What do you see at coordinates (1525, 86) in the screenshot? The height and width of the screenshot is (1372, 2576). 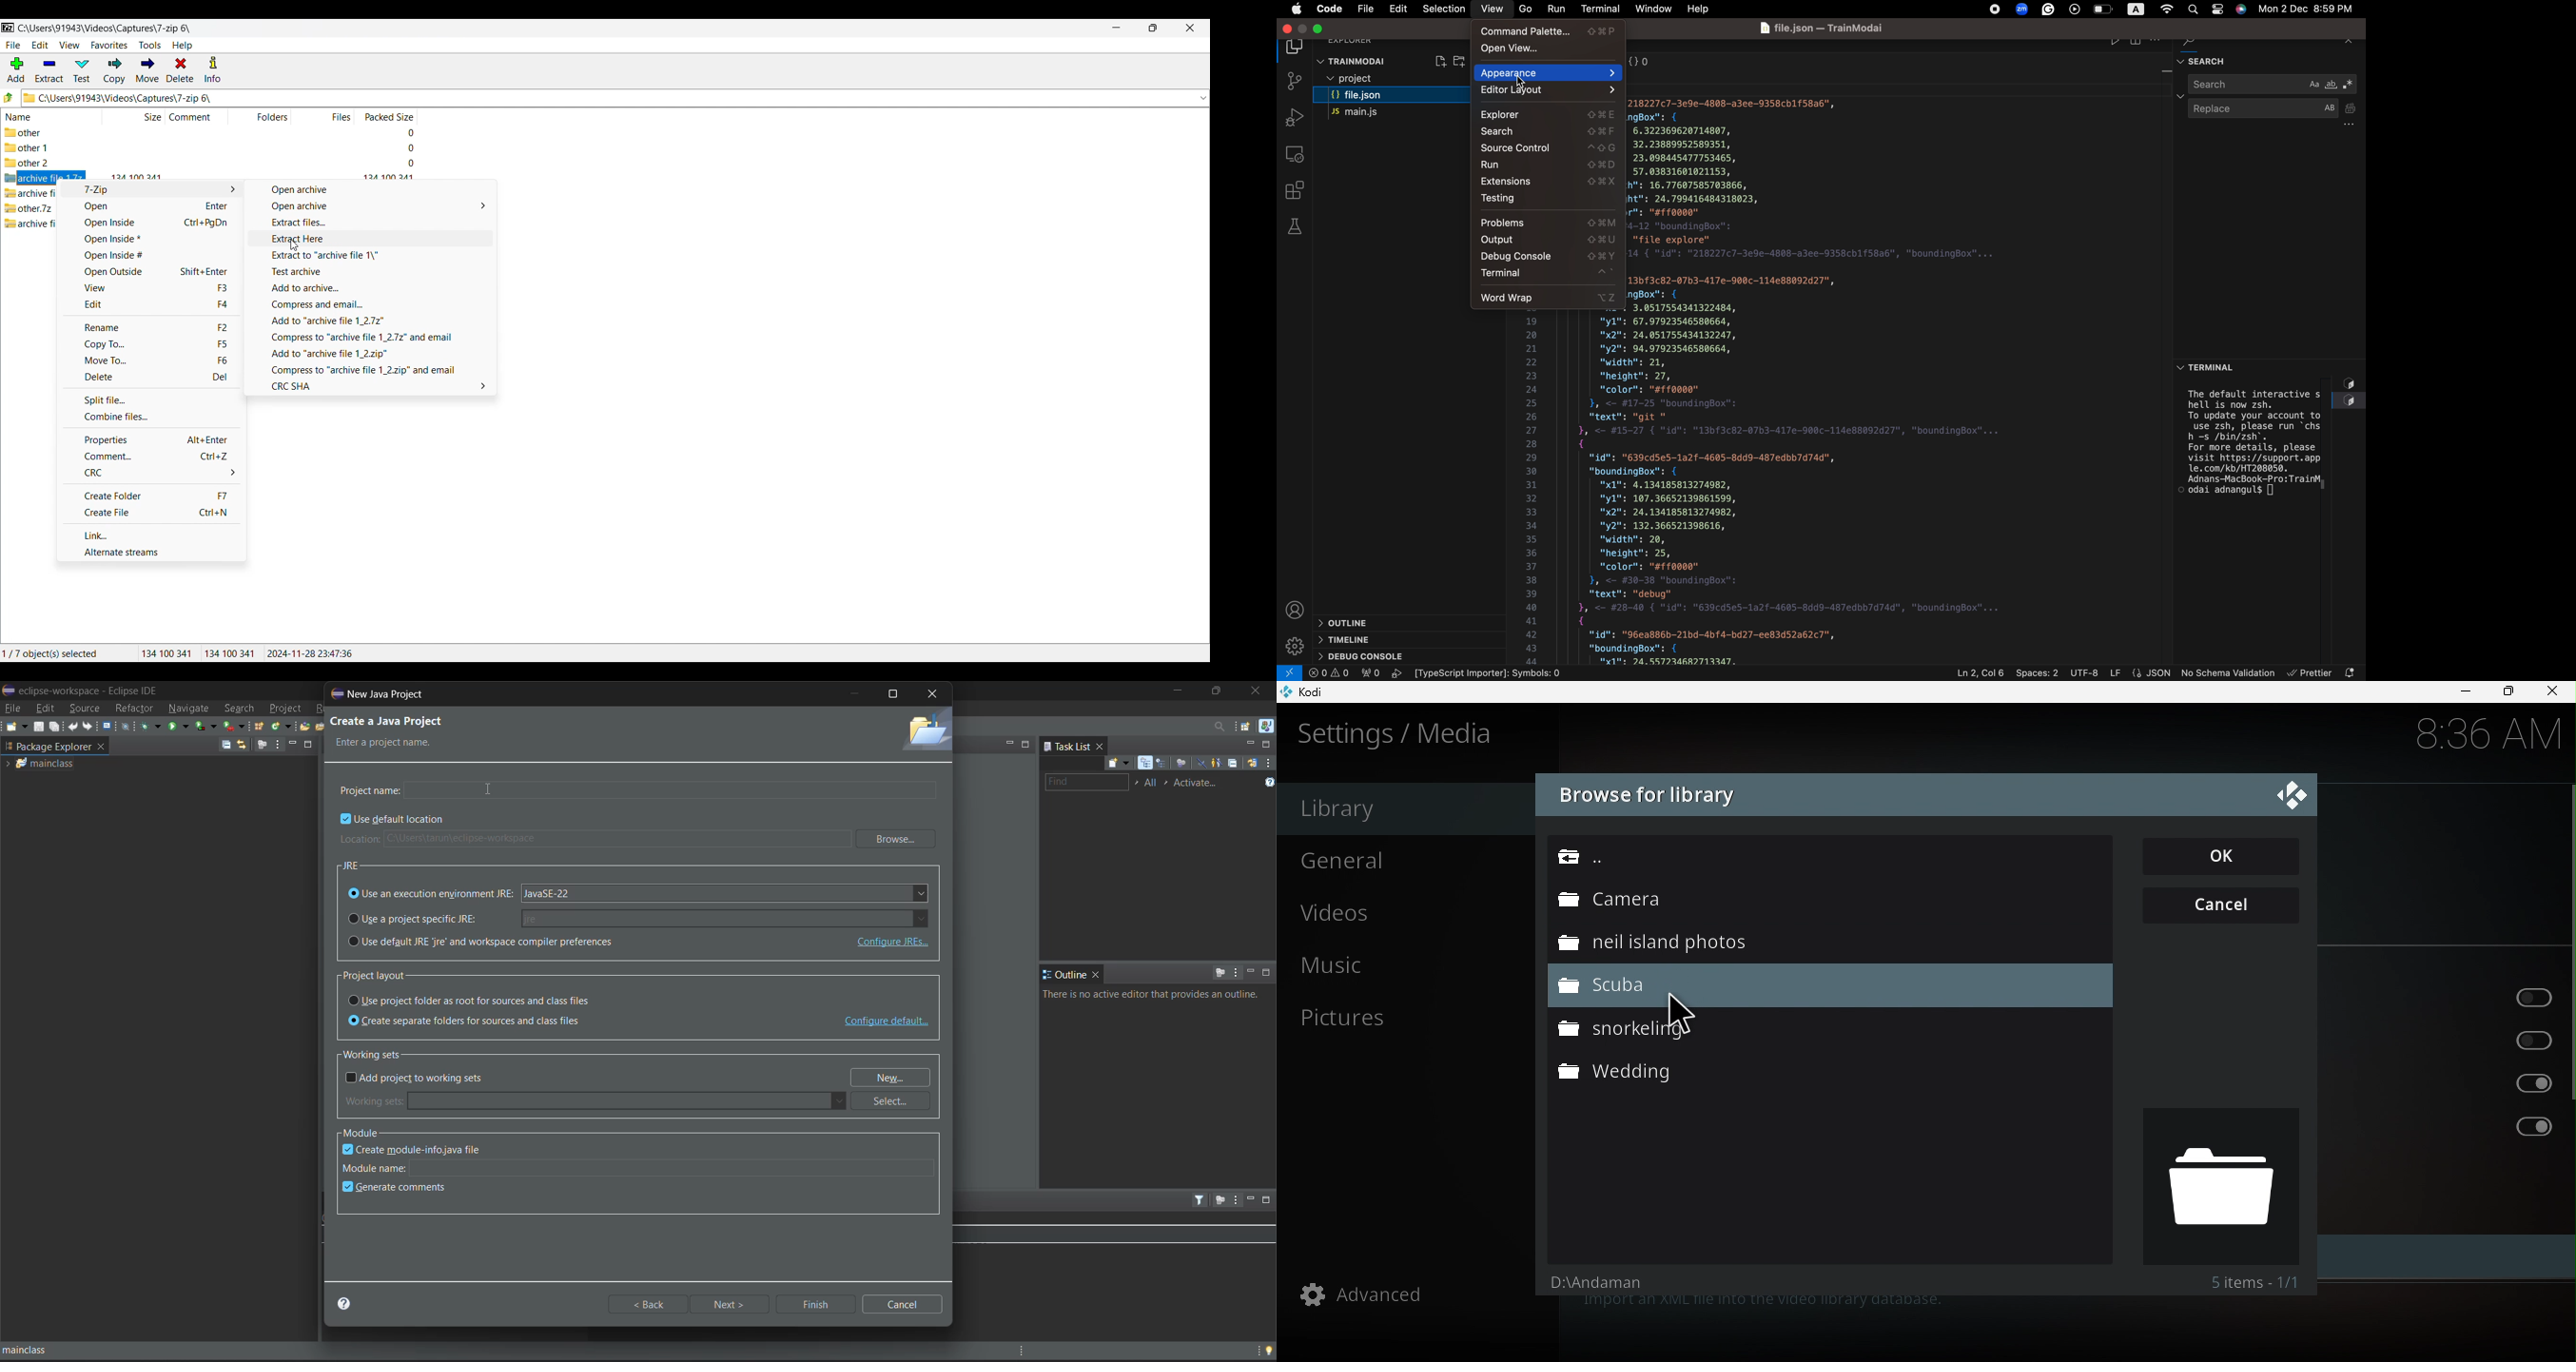 I see `cursor` at bounding box center [1525, 86].